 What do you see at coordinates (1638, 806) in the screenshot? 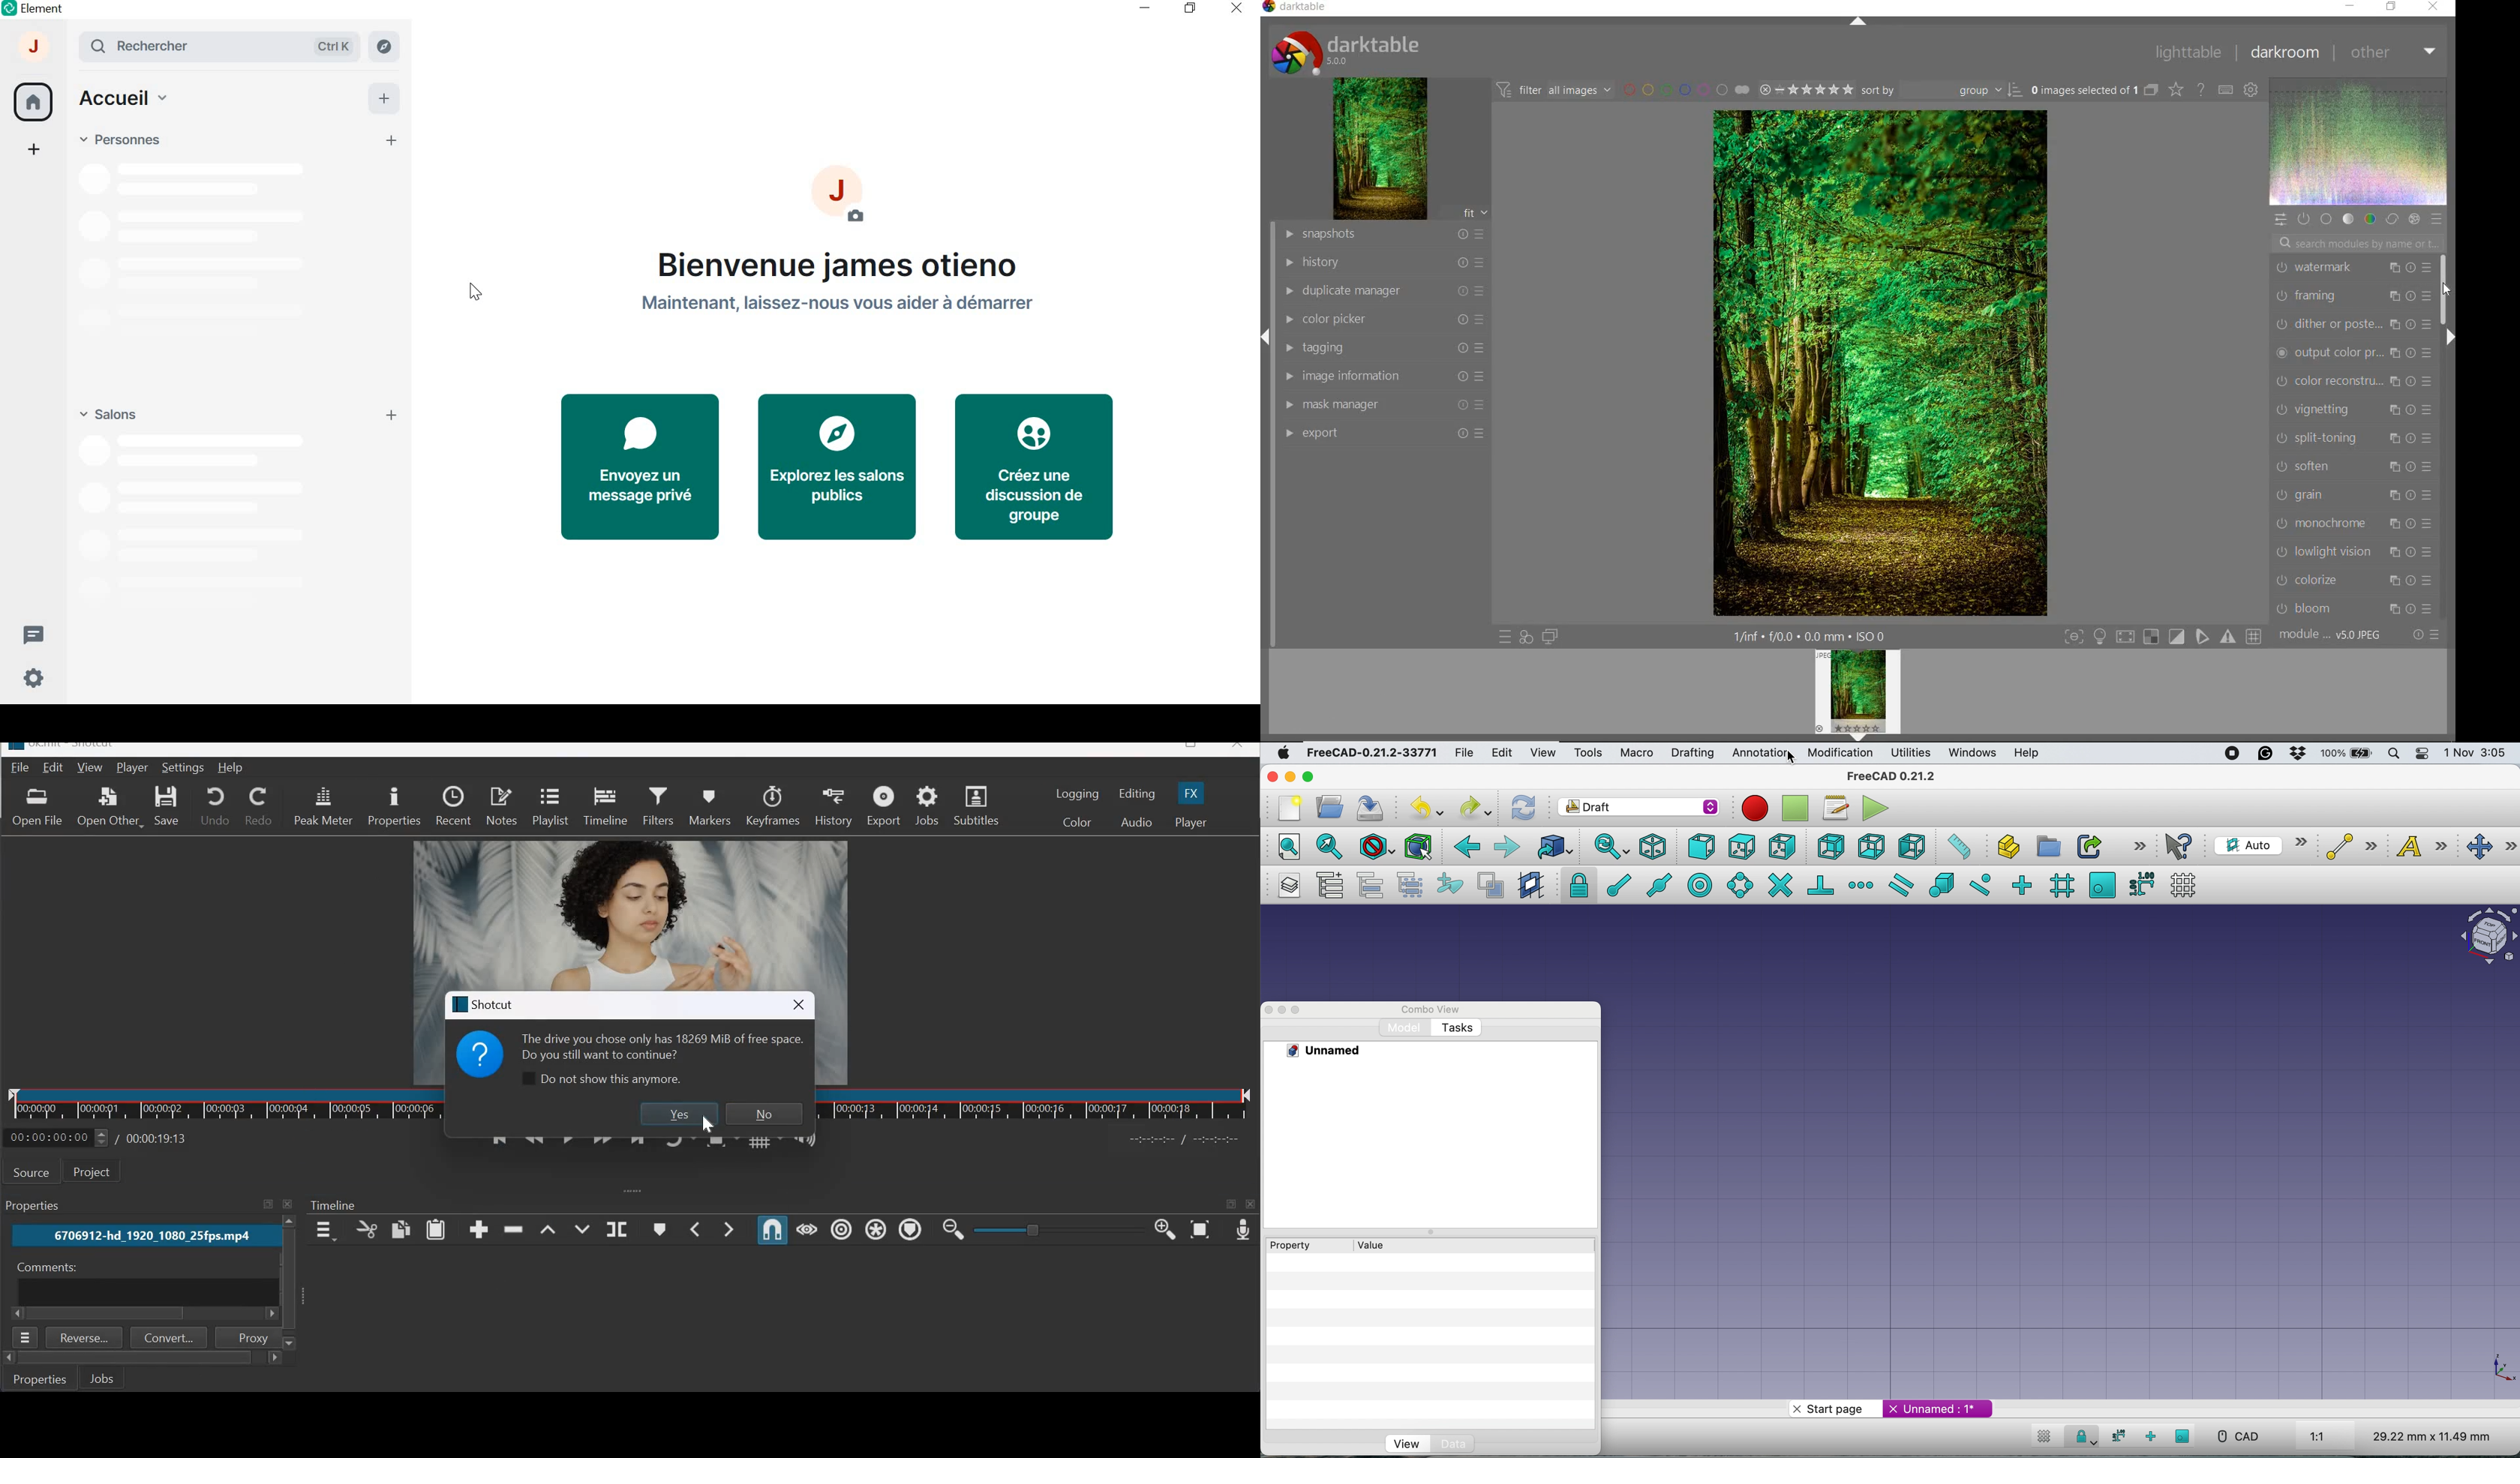
I see `workbench` at bounding box center [1638, 806].